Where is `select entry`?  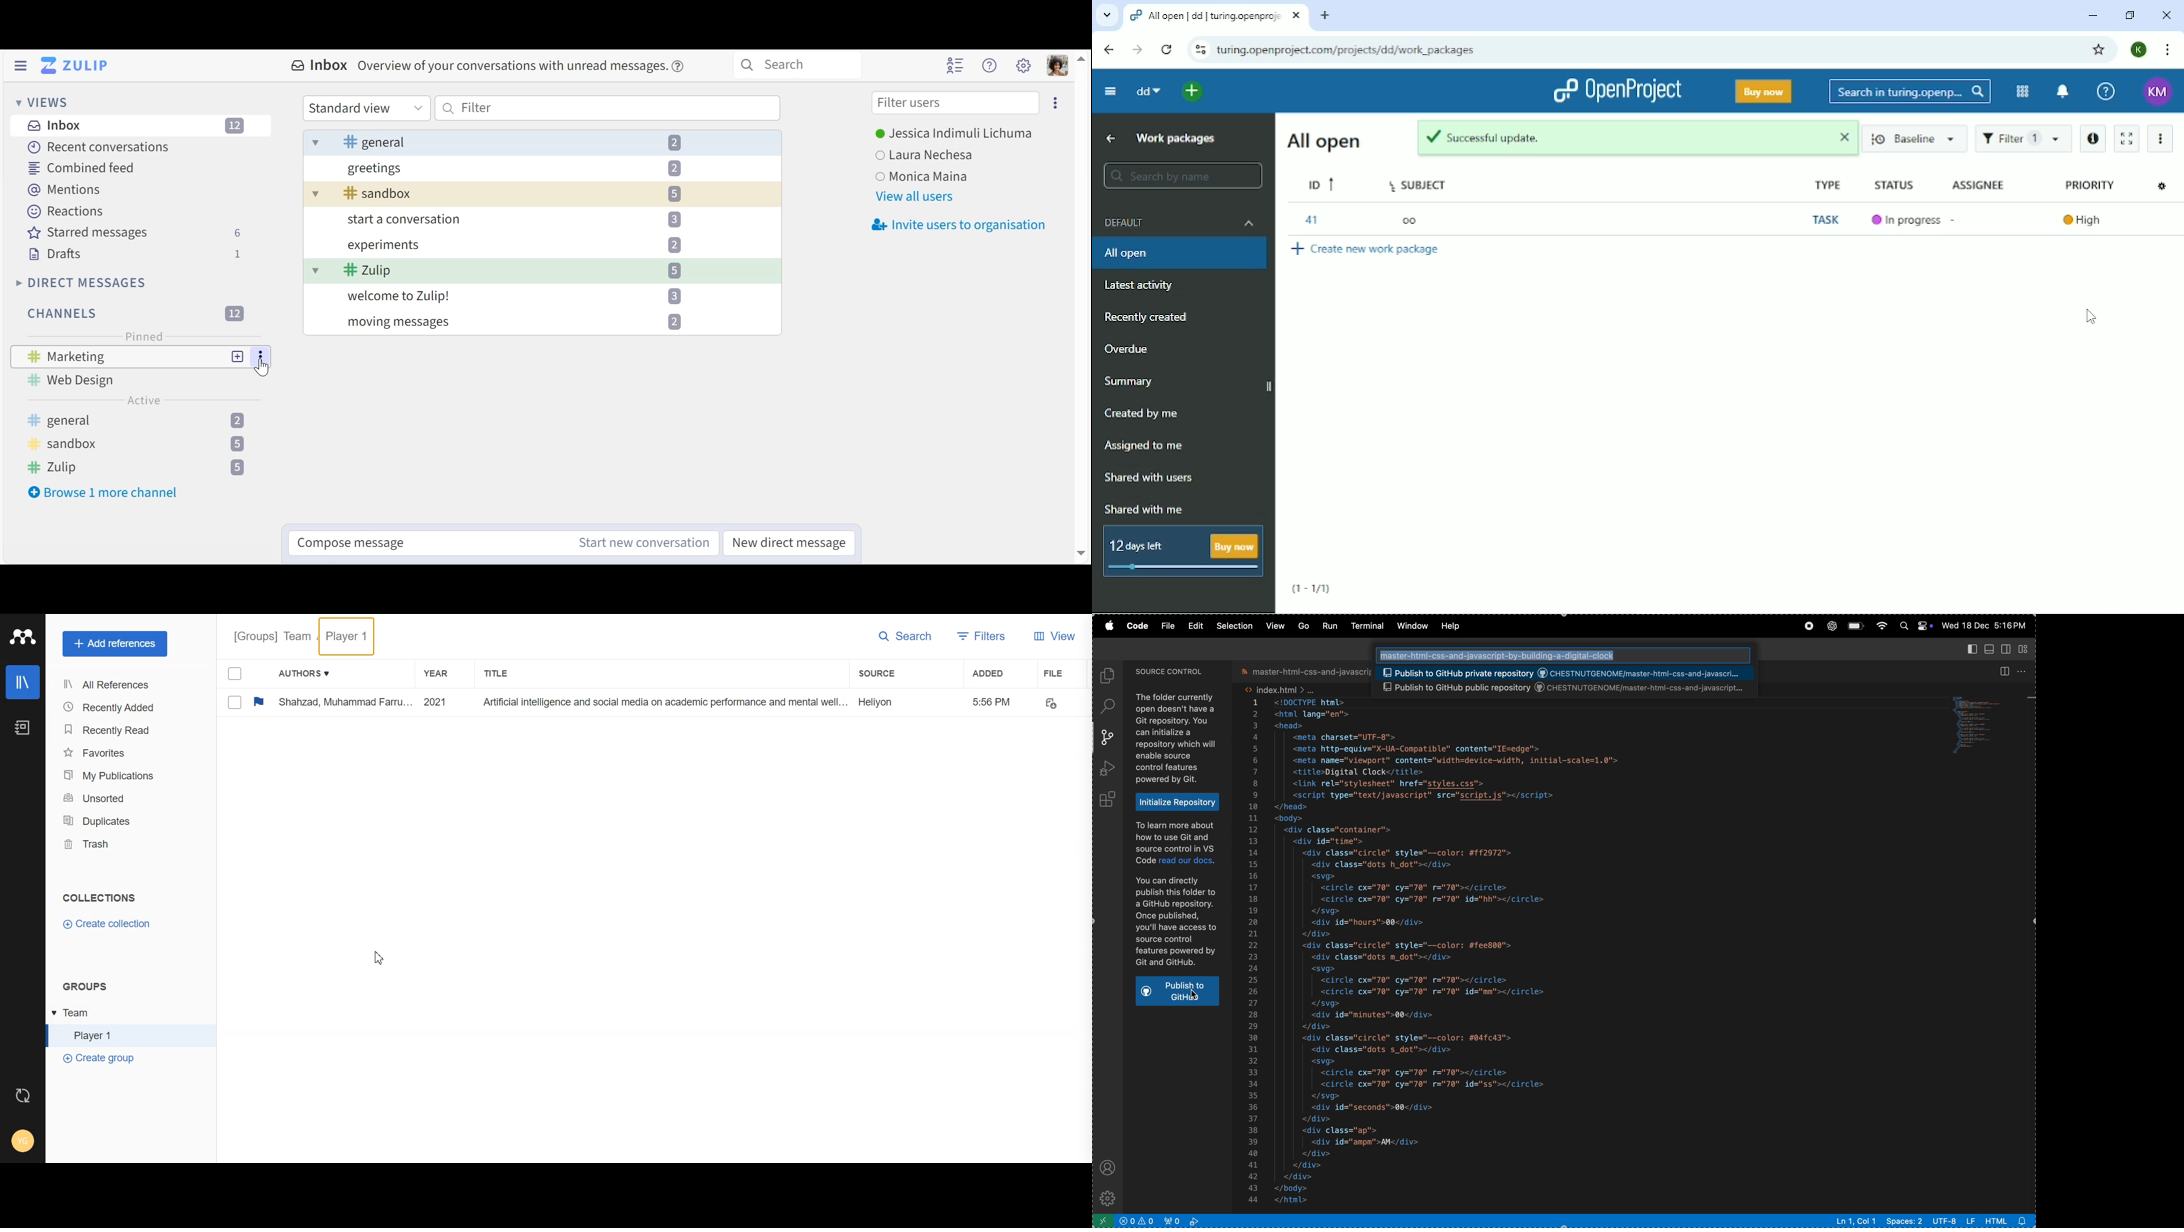 select entry is located at coordinates (234, 702).